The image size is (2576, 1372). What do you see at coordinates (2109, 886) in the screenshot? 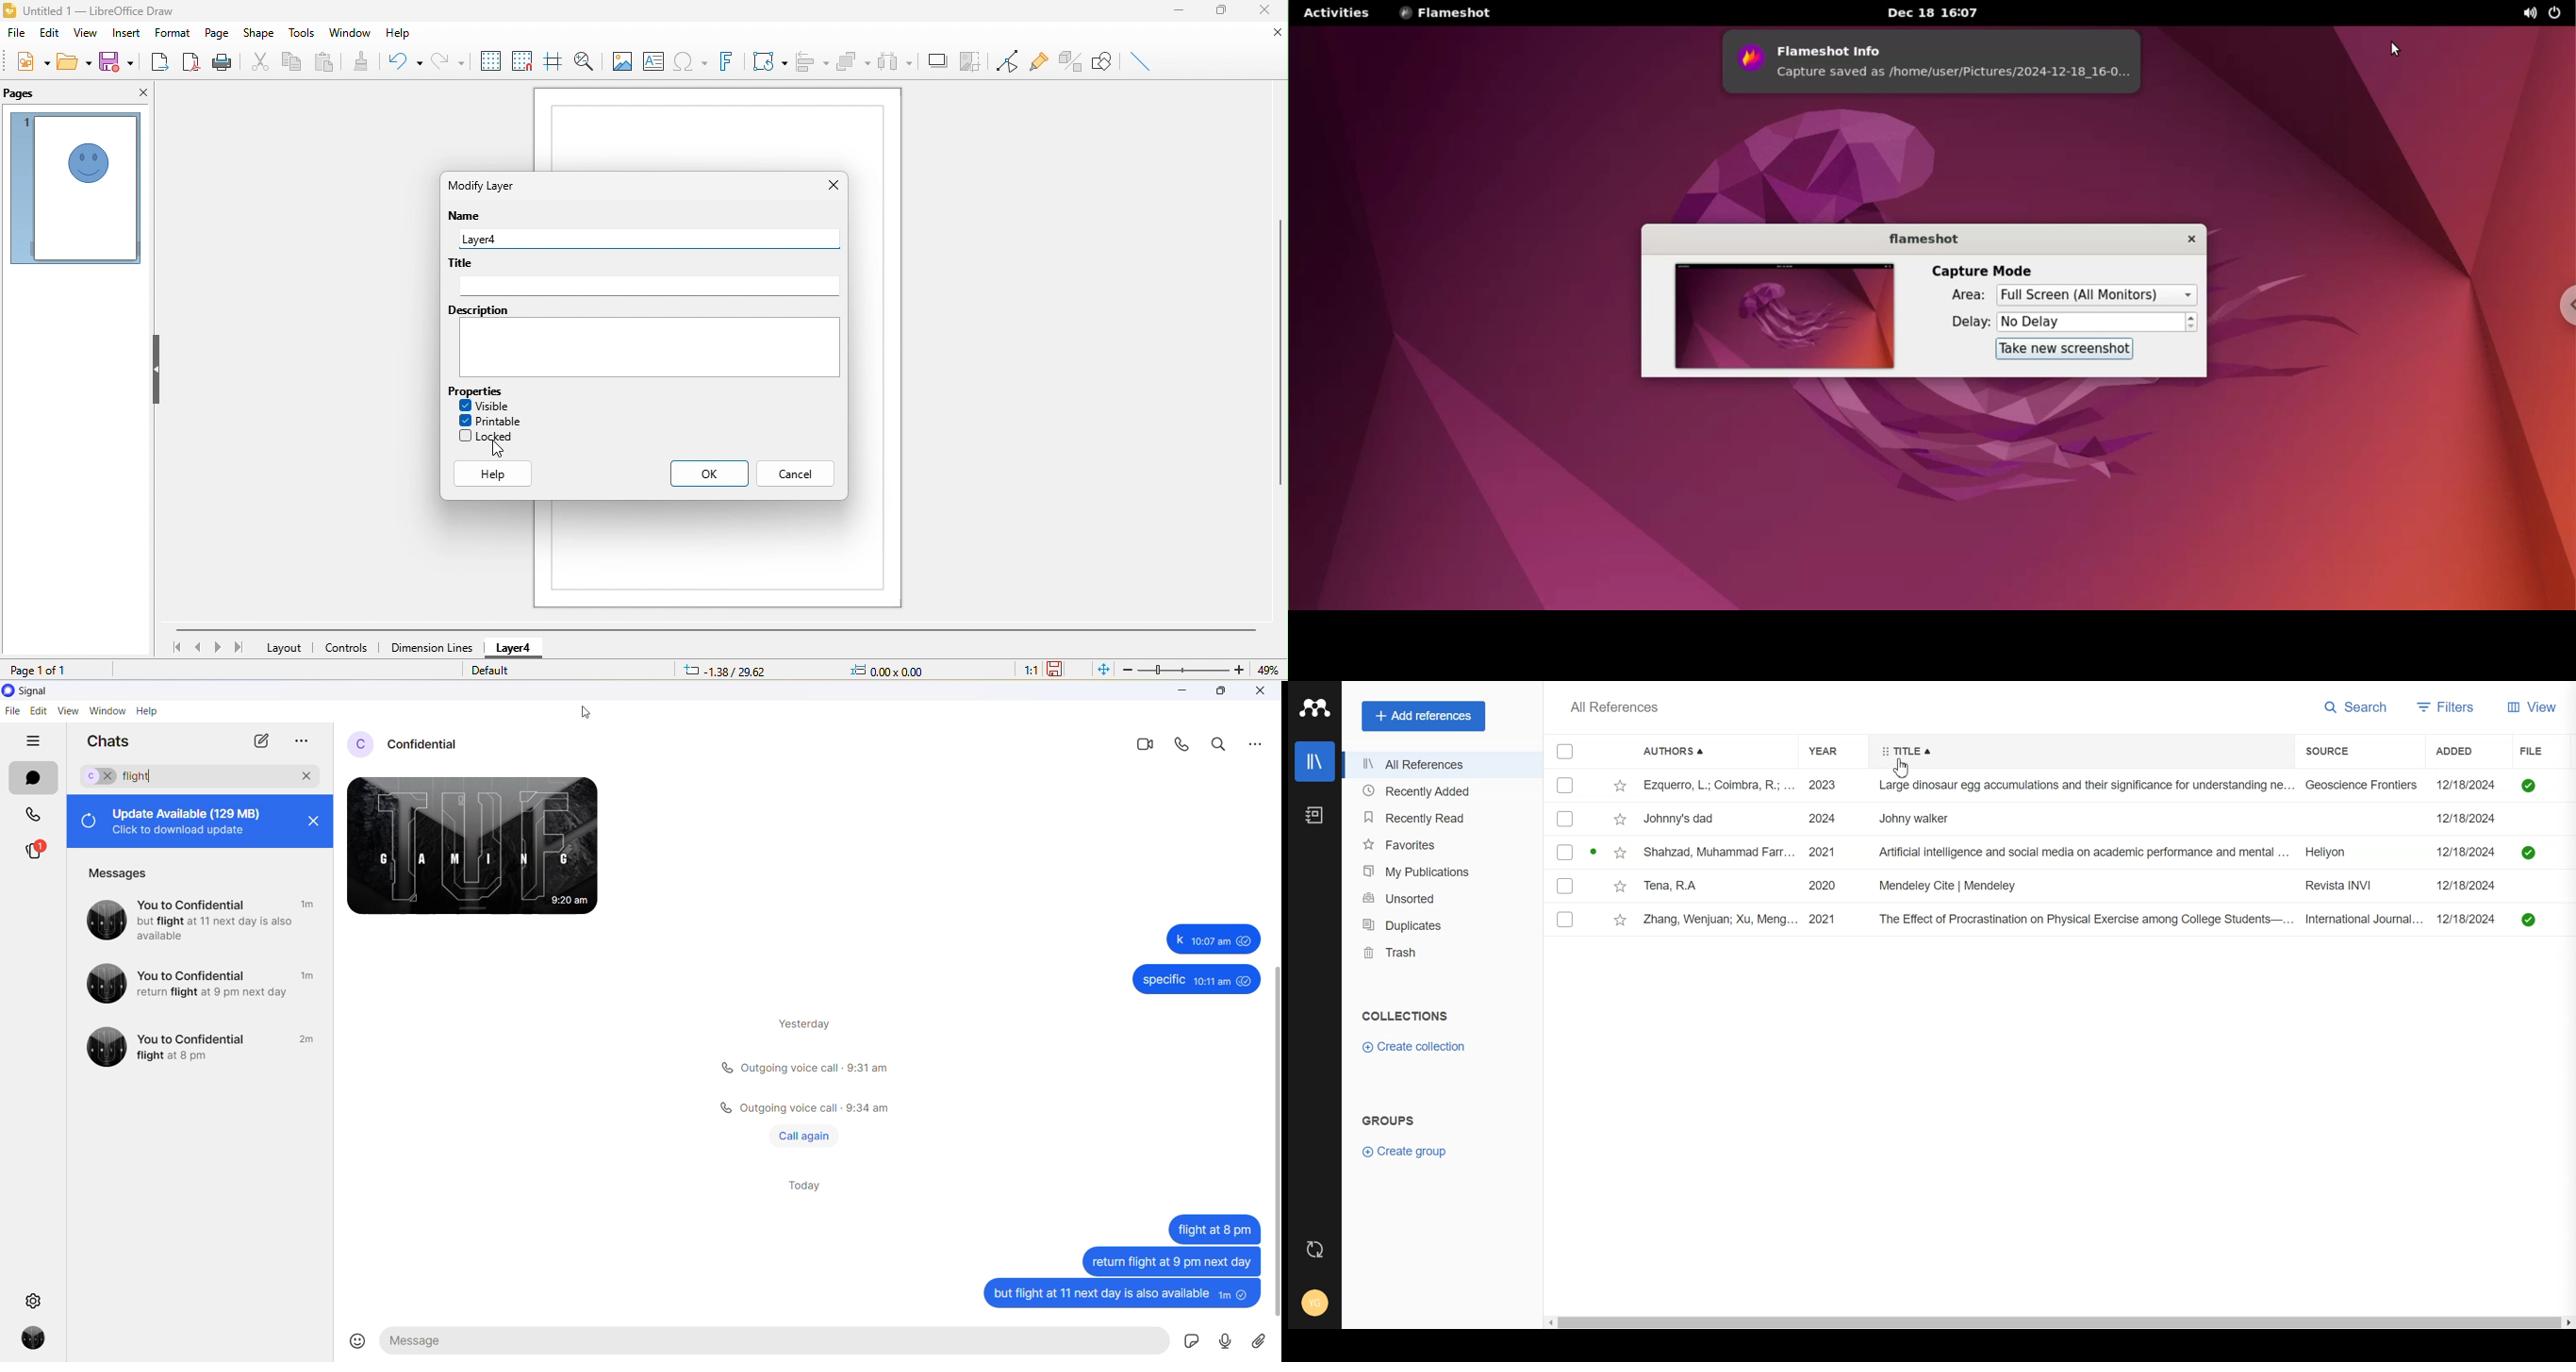
I see `File` at bounding box center [2109, 886].